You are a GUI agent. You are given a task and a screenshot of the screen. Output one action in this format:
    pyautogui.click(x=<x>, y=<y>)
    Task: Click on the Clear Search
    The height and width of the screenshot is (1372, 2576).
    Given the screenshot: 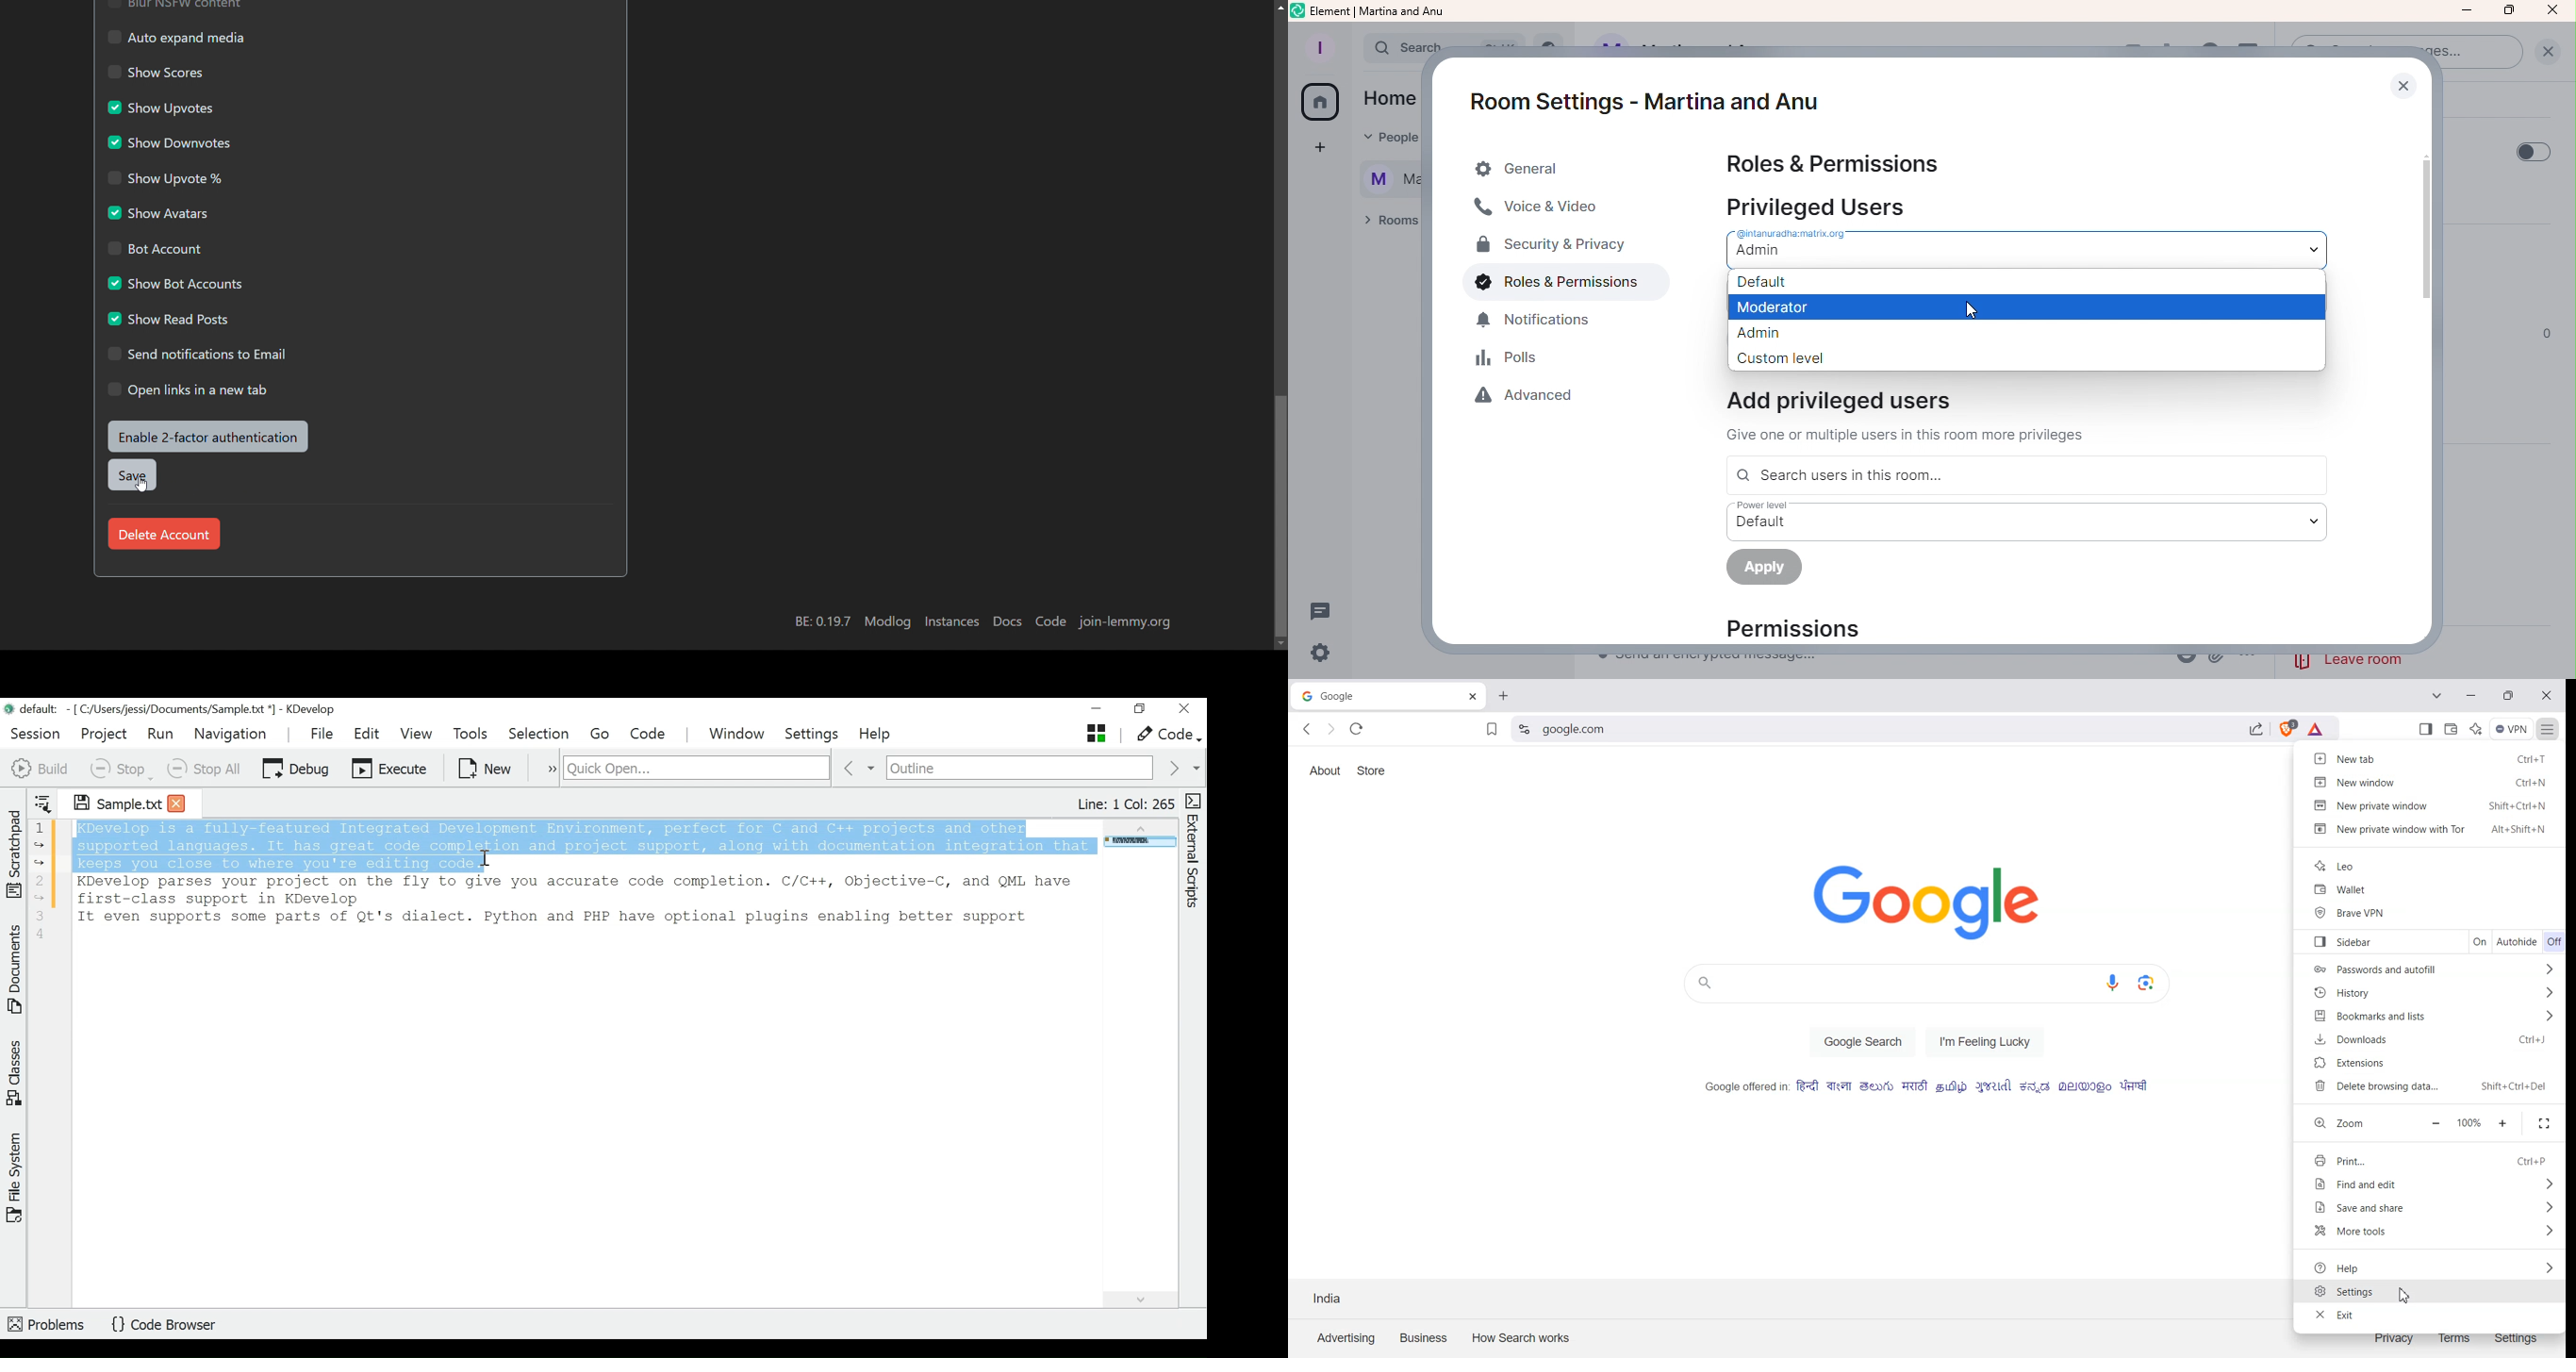 What is the action you would take?
    pyautogui.click(x=2547, y=51)
    